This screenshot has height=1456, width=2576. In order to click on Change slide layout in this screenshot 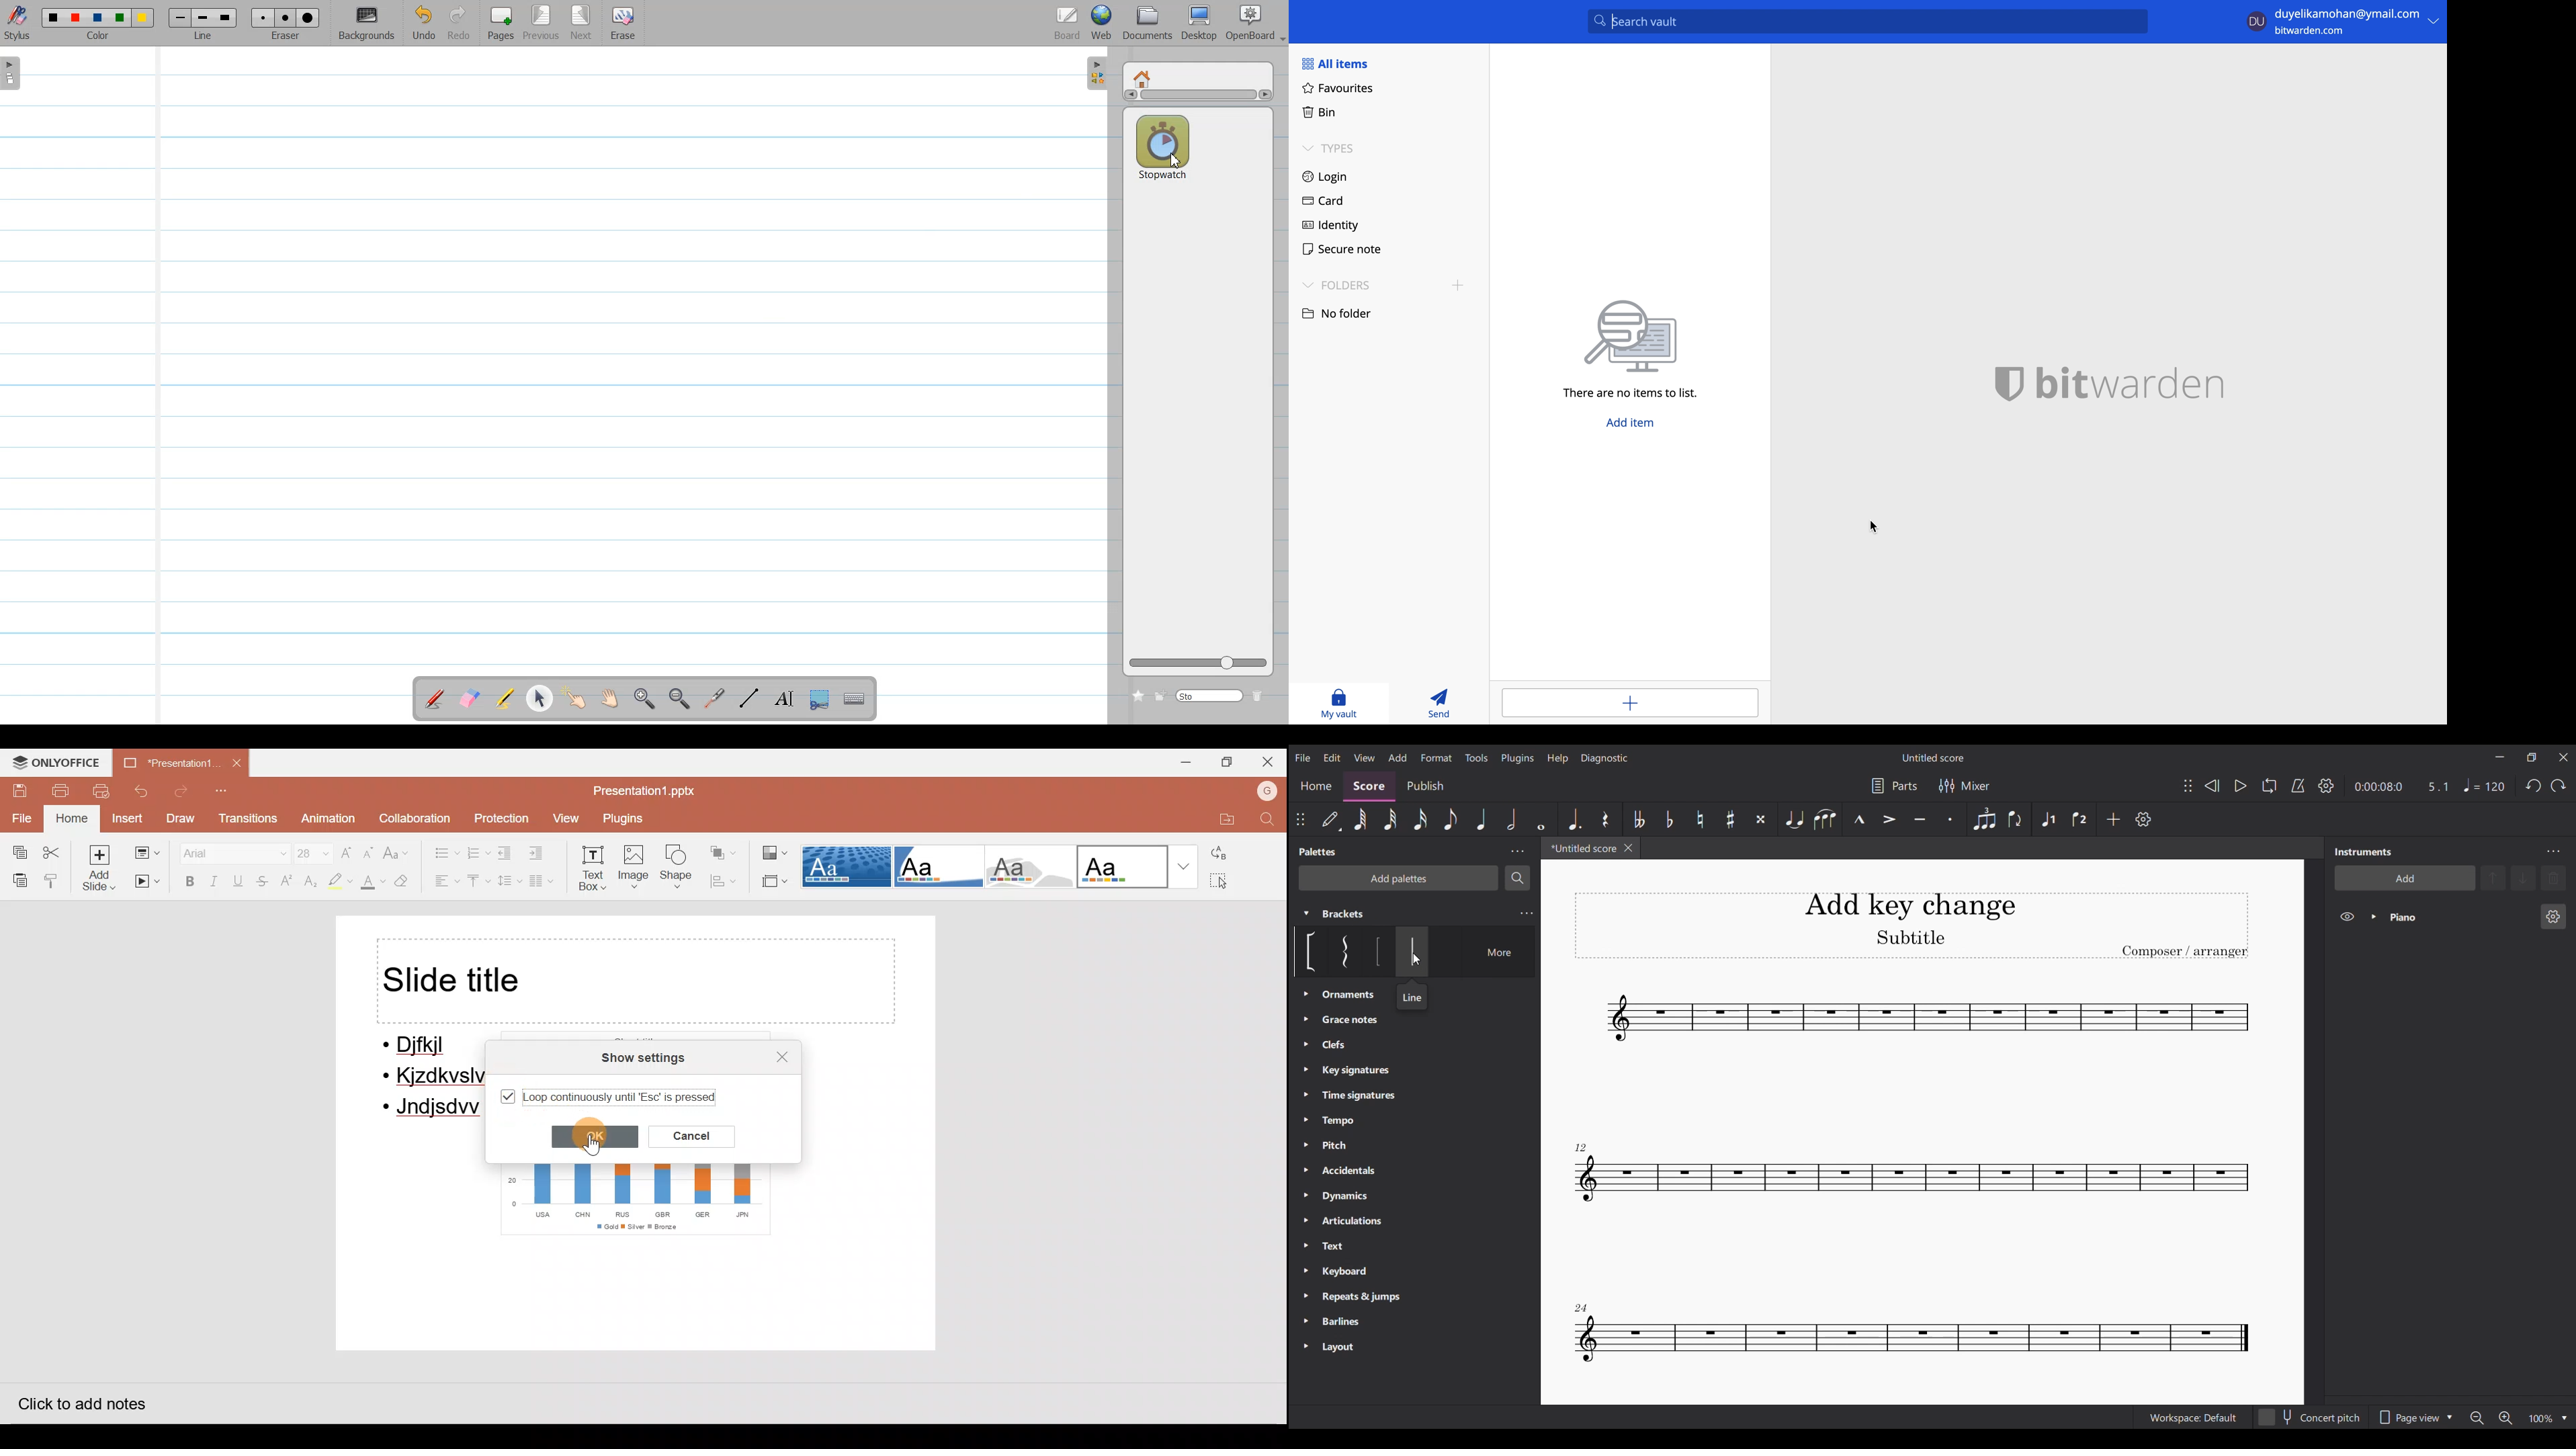, I will do `click(149, 853)`.